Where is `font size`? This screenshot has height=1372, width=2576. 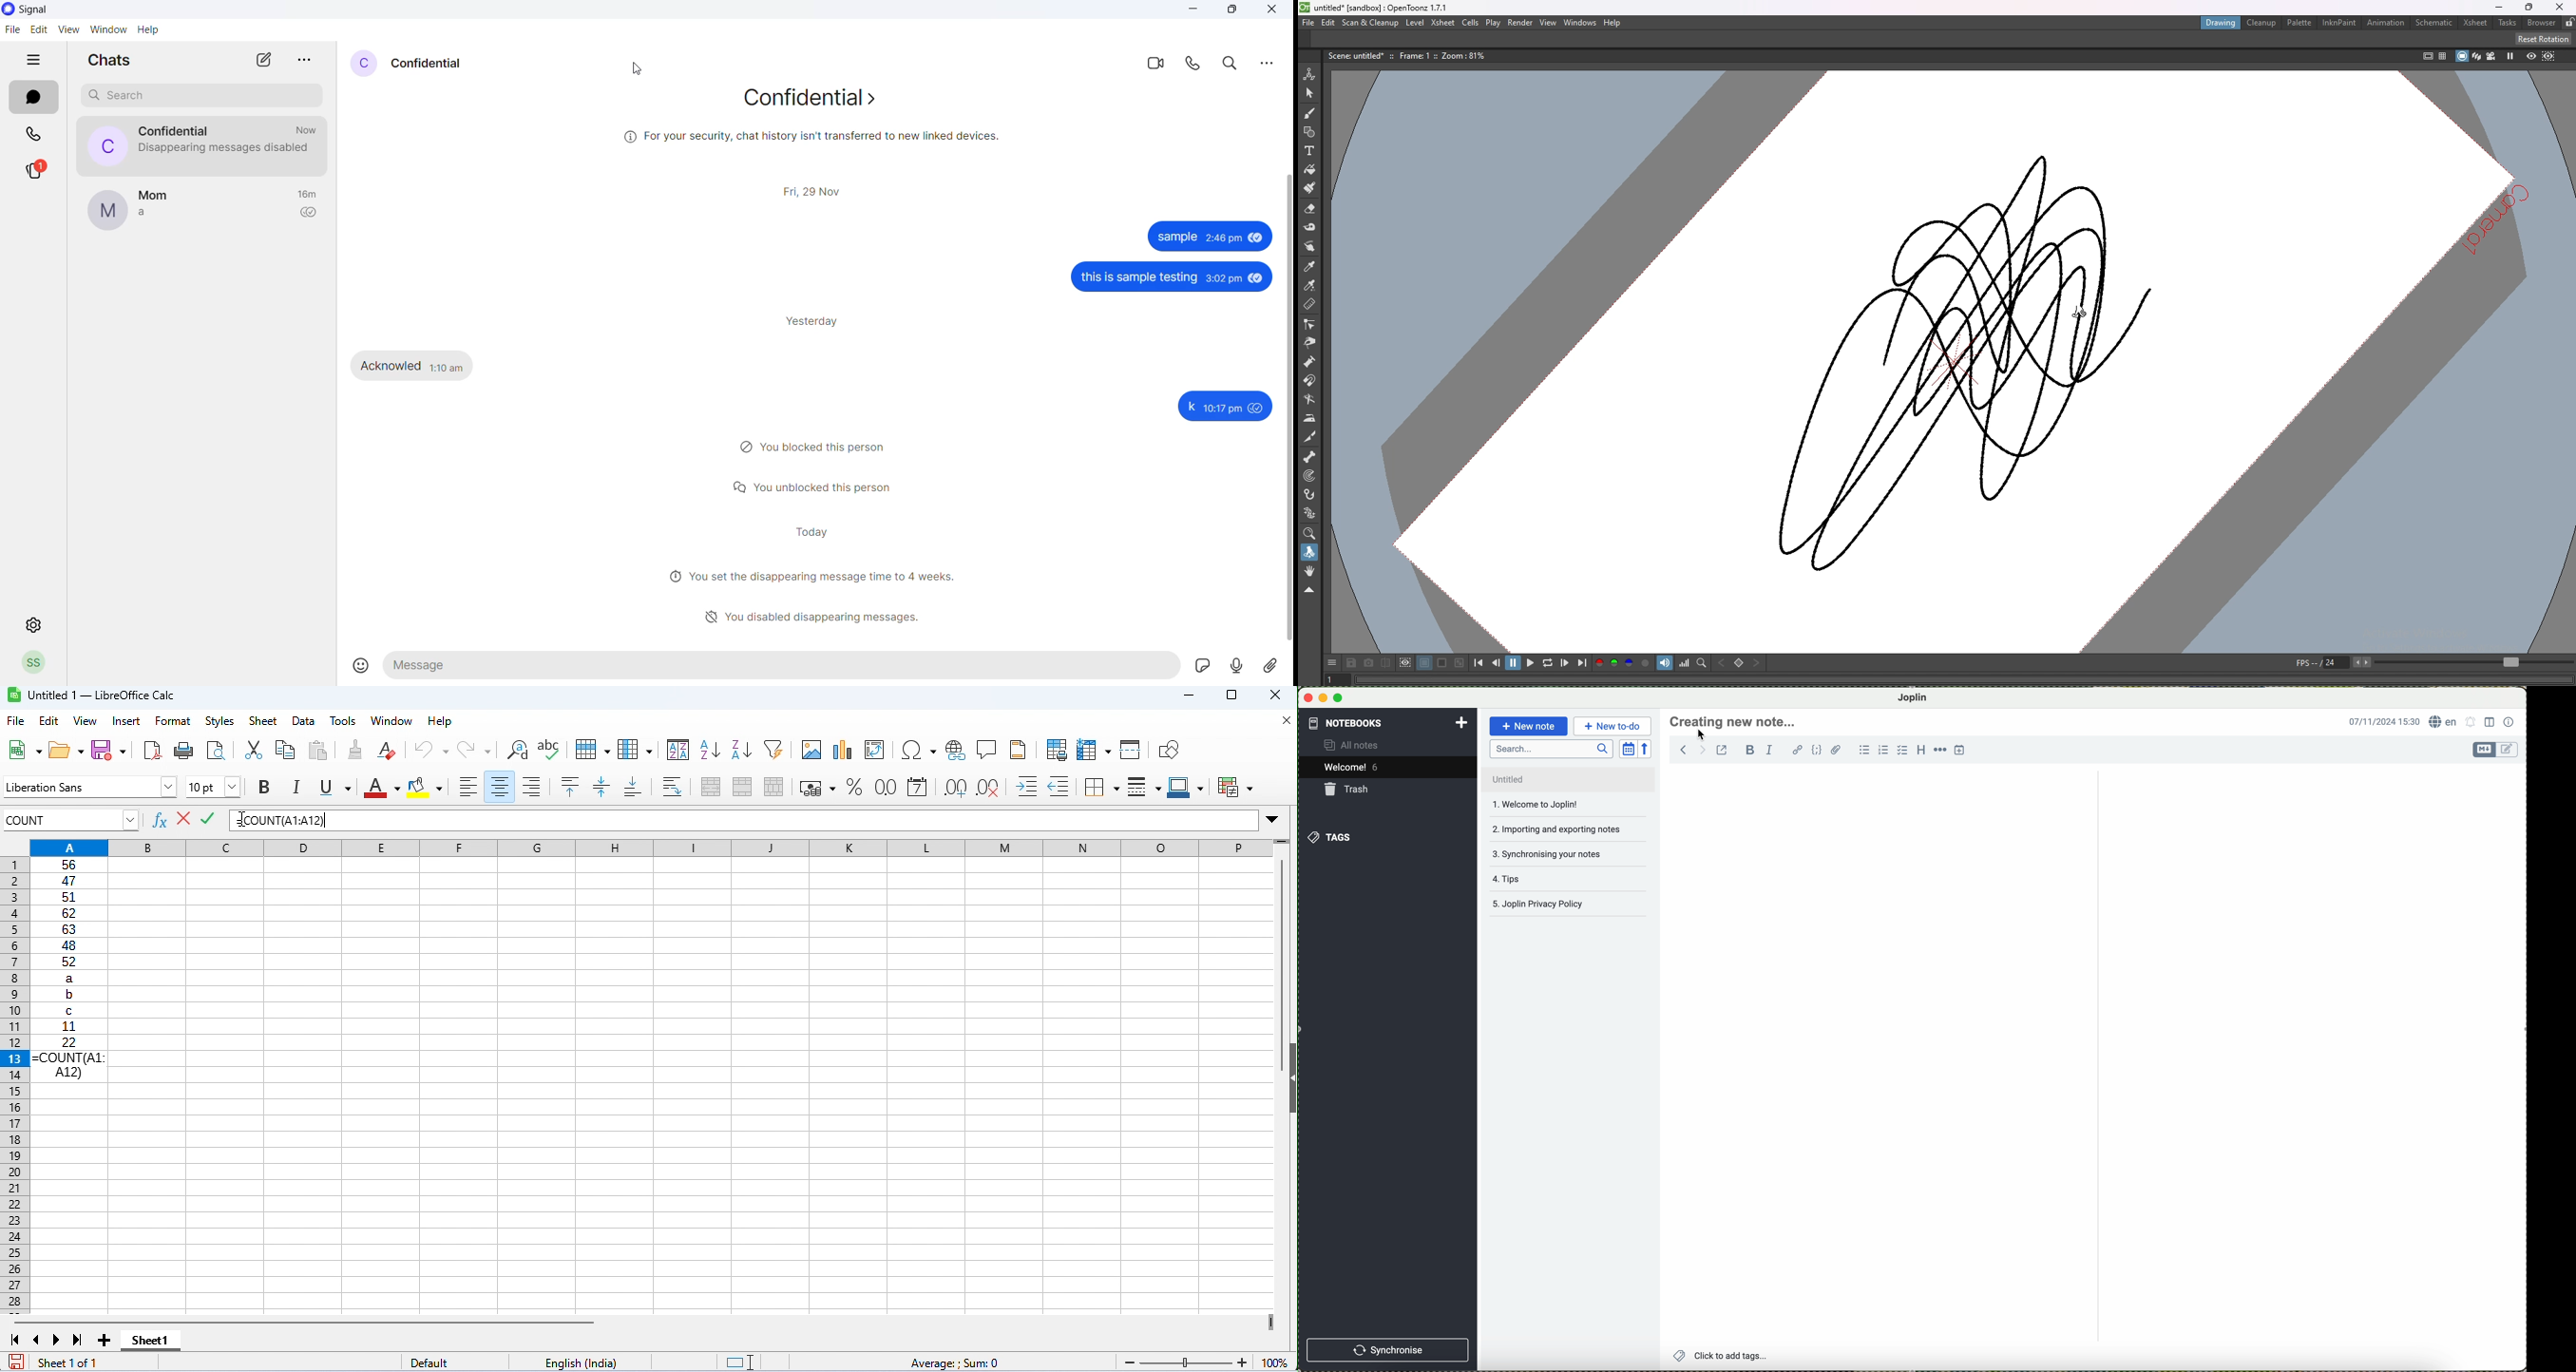 font size is located at coordinates (214, 787).